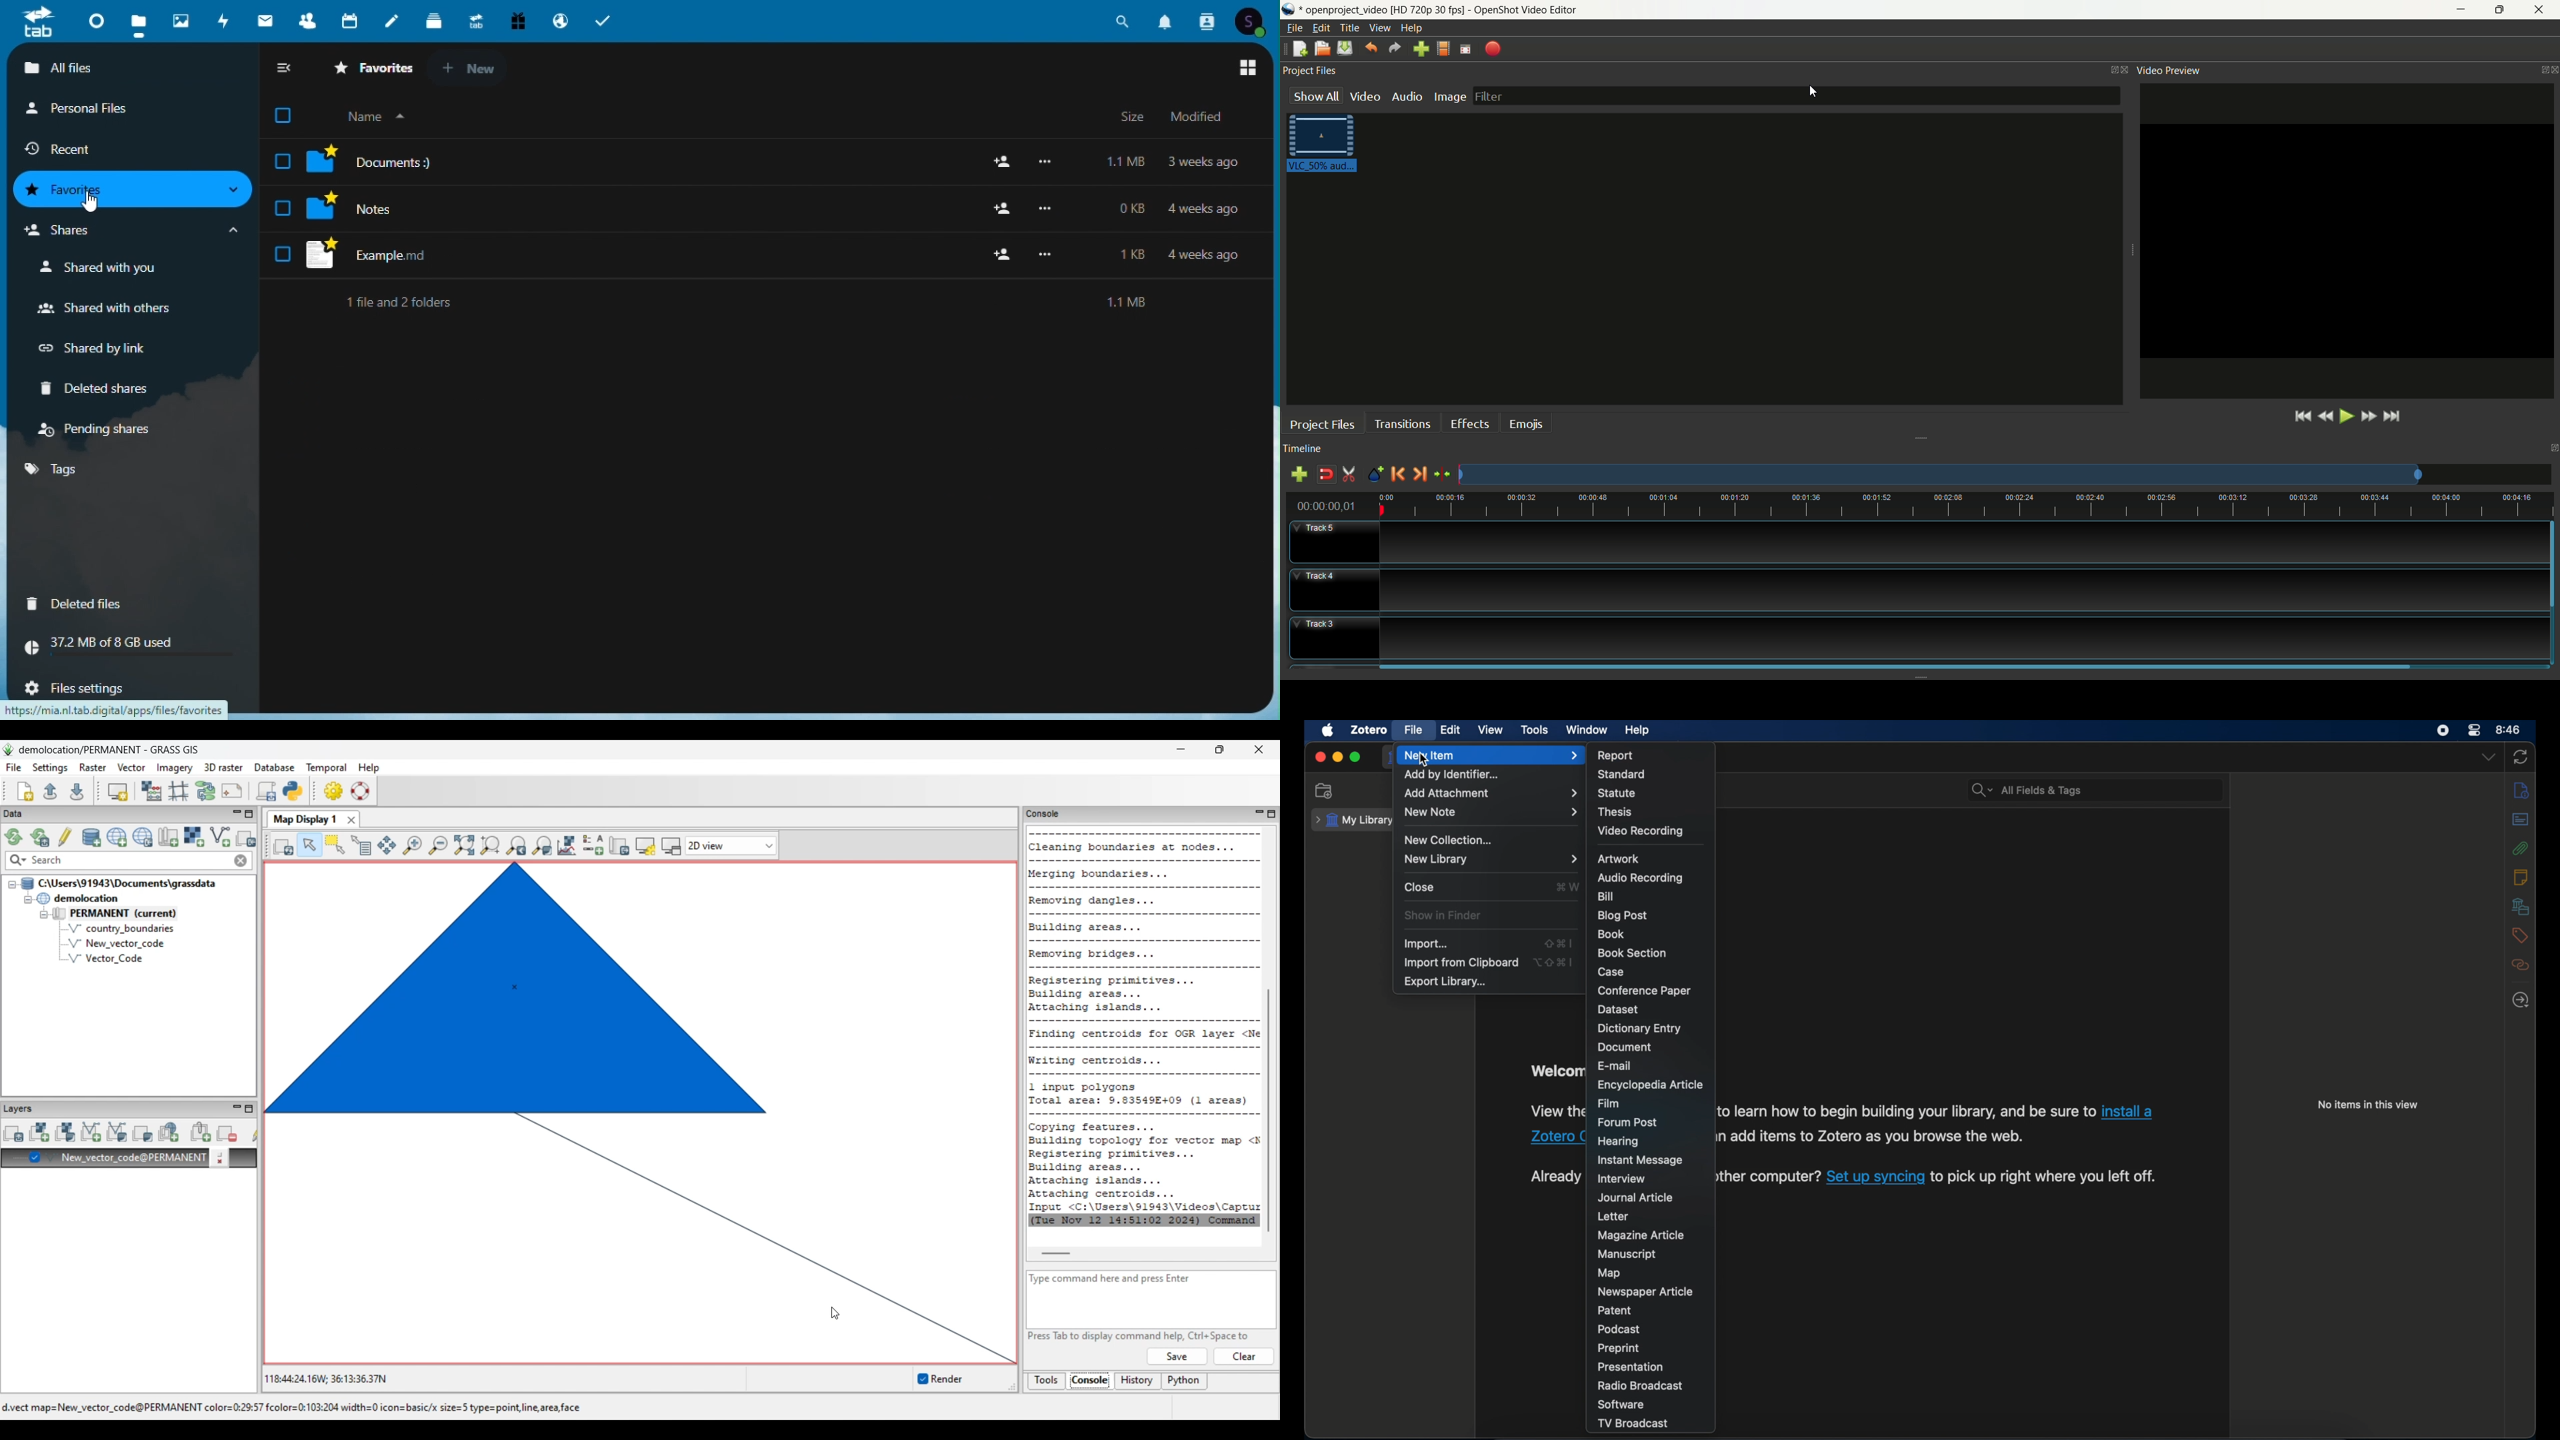  Describe the element at coordinates (1569, 887) in the screenshot. I see `shortcut` at that location.